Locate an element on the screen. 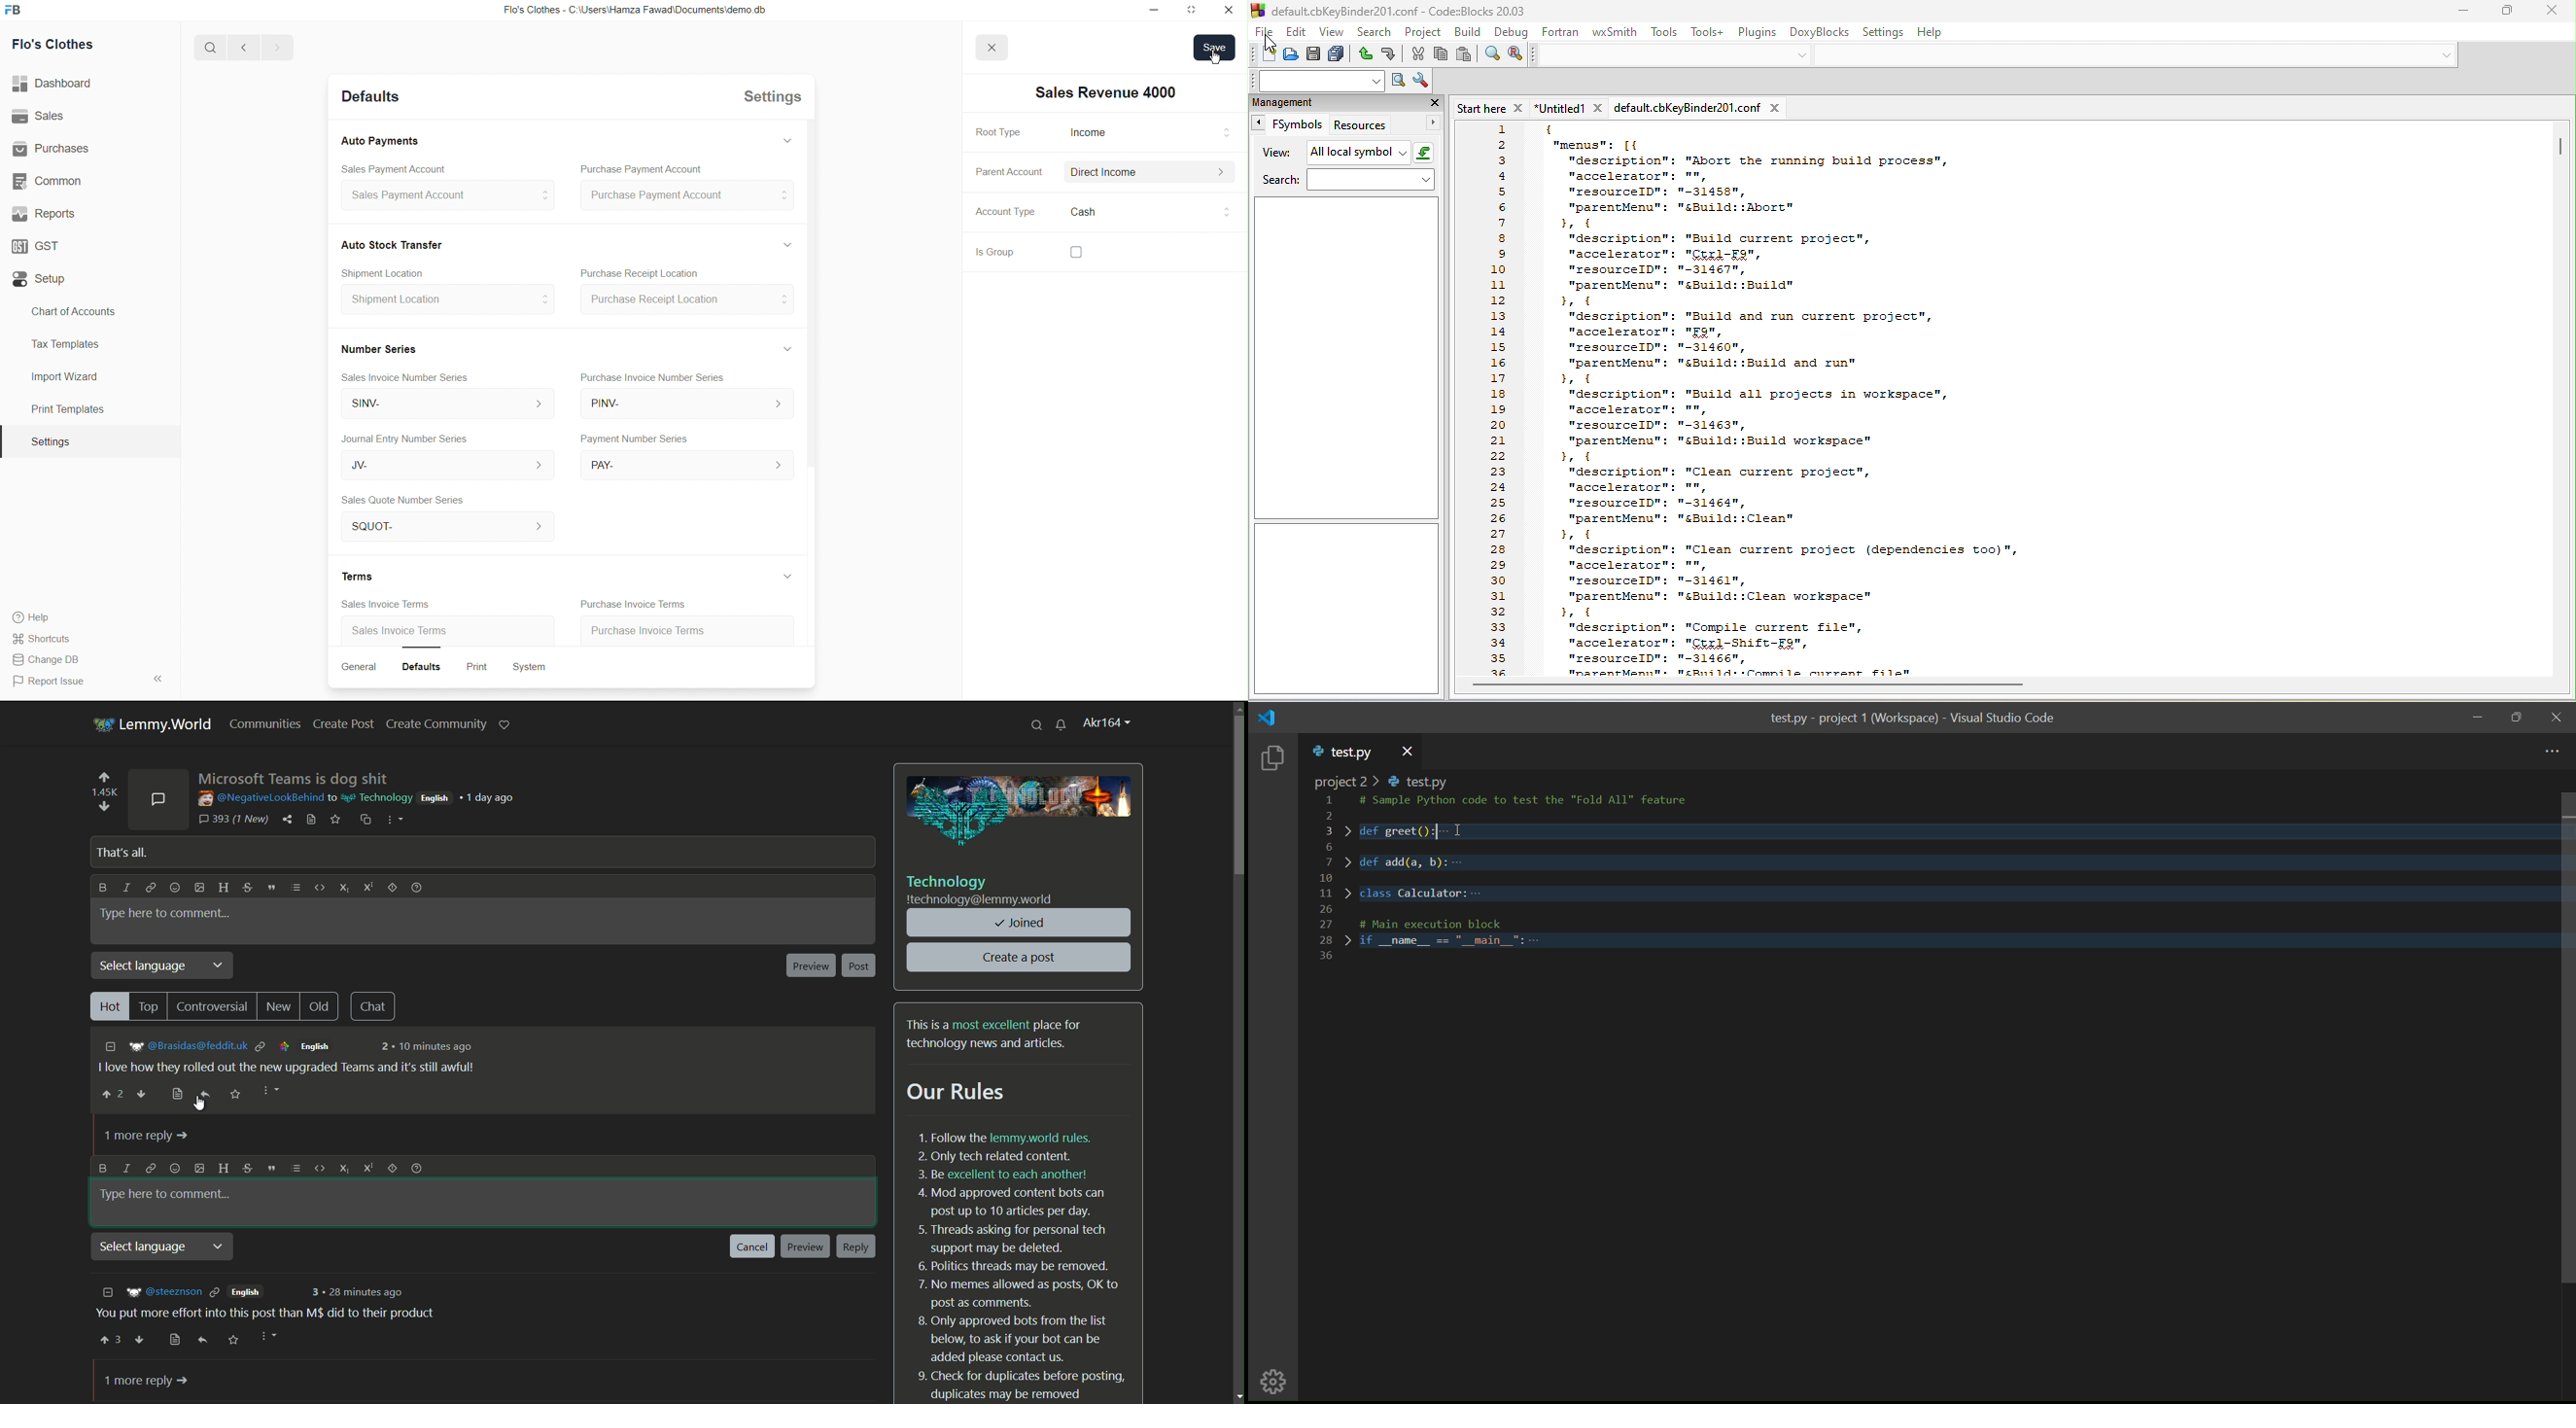 The image size is (2576, 1428). username is located at coordinates (259, 798).